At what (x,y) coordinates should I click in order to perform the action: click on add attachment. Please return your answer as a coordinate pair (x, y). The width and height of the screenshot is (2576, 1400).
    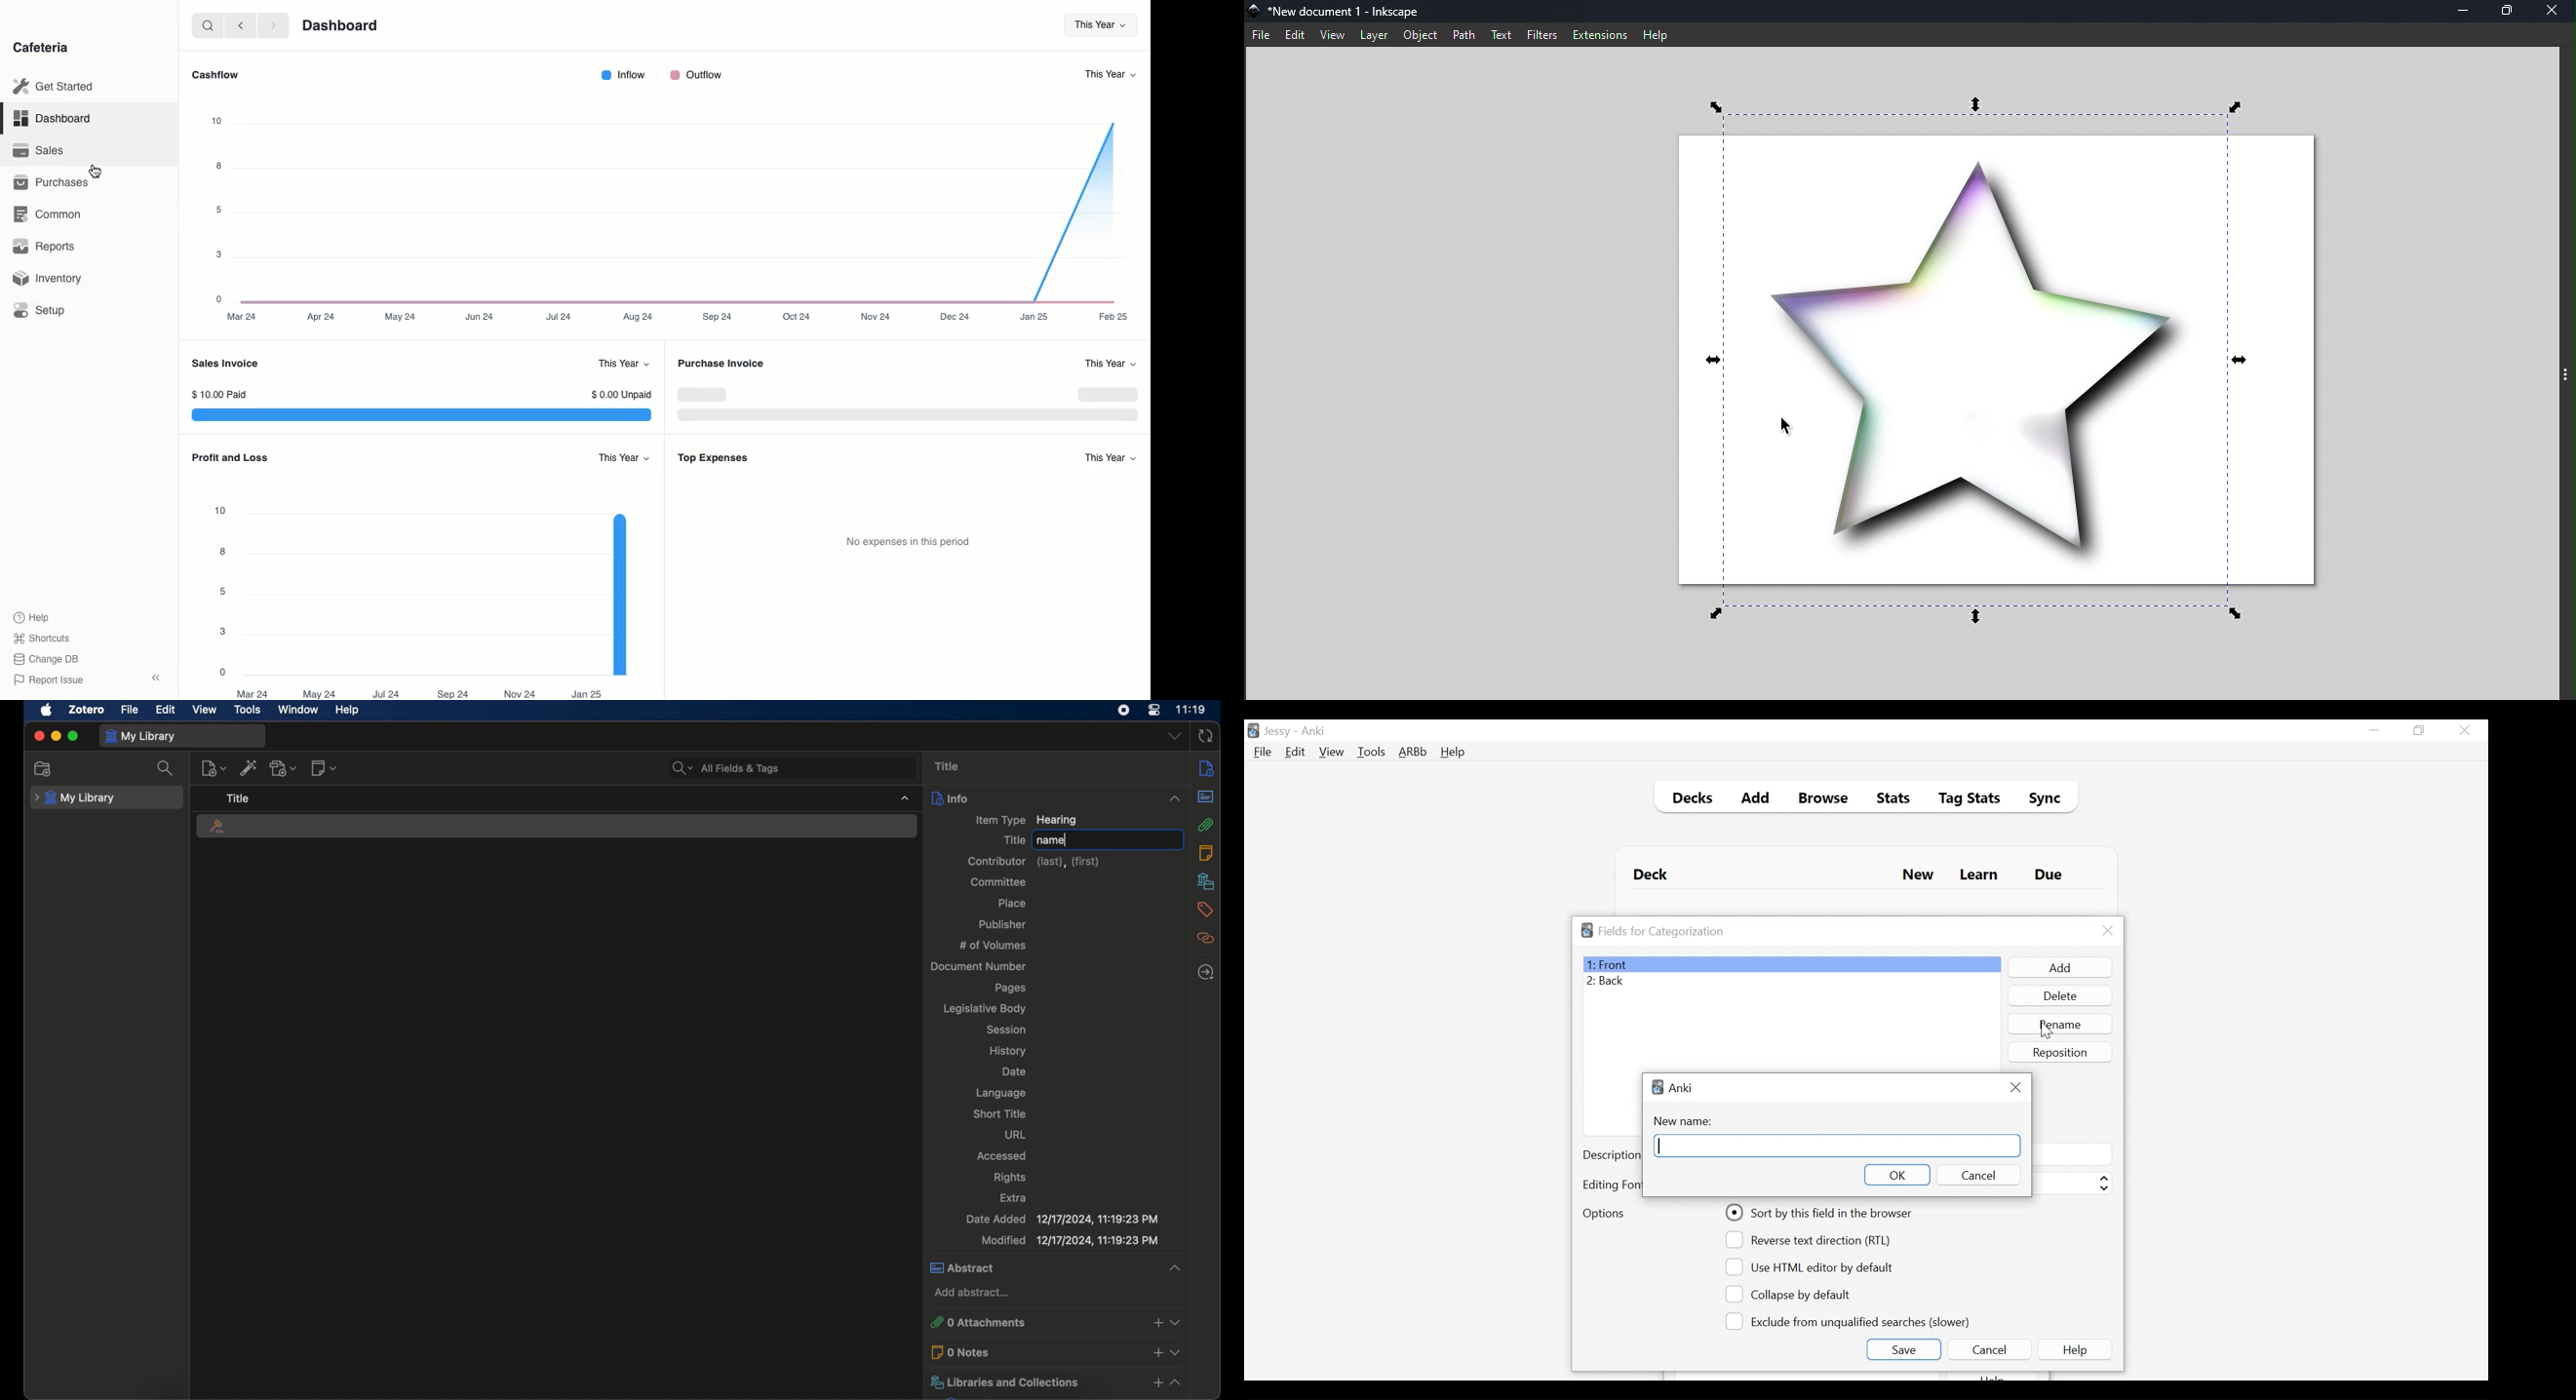
    Looking at the image, I should click on (284, 769).